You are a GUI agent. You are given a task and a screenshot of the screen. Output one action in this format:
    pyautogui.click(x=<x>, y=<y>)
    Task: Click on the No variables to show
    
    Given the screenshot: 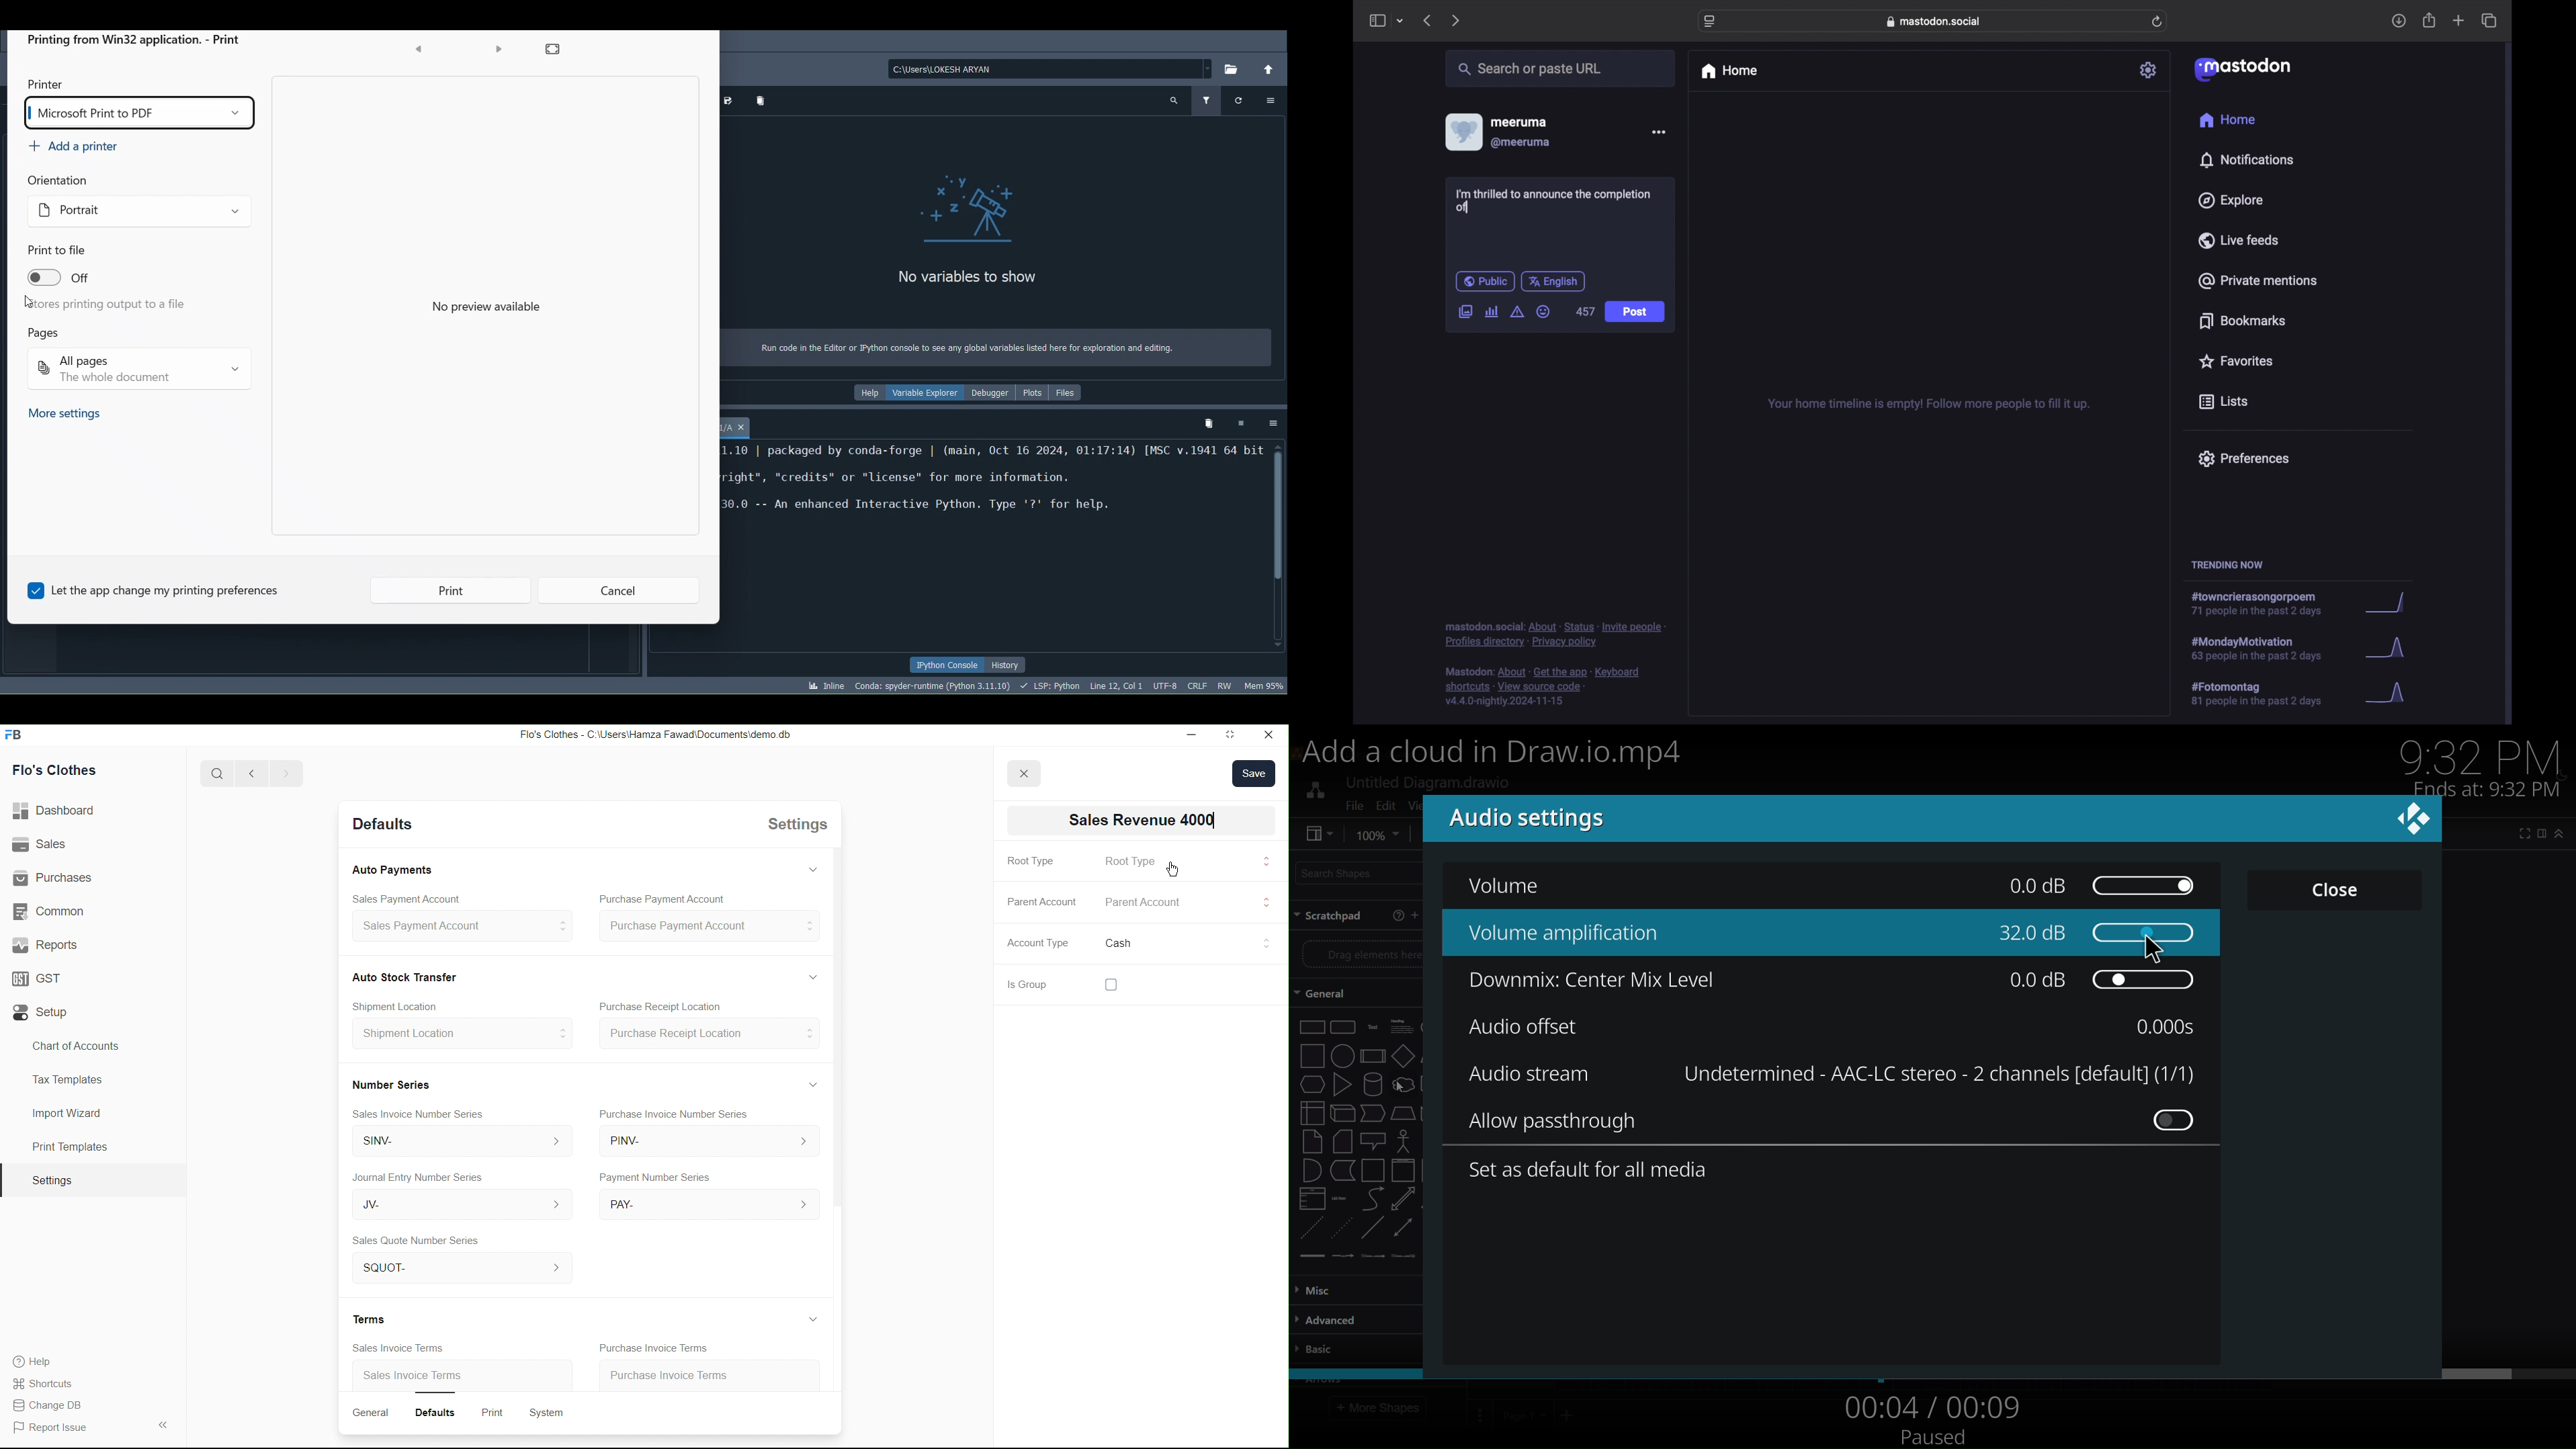 What is the action you would take?
    pyautogui.click(x=995, y=280)
    